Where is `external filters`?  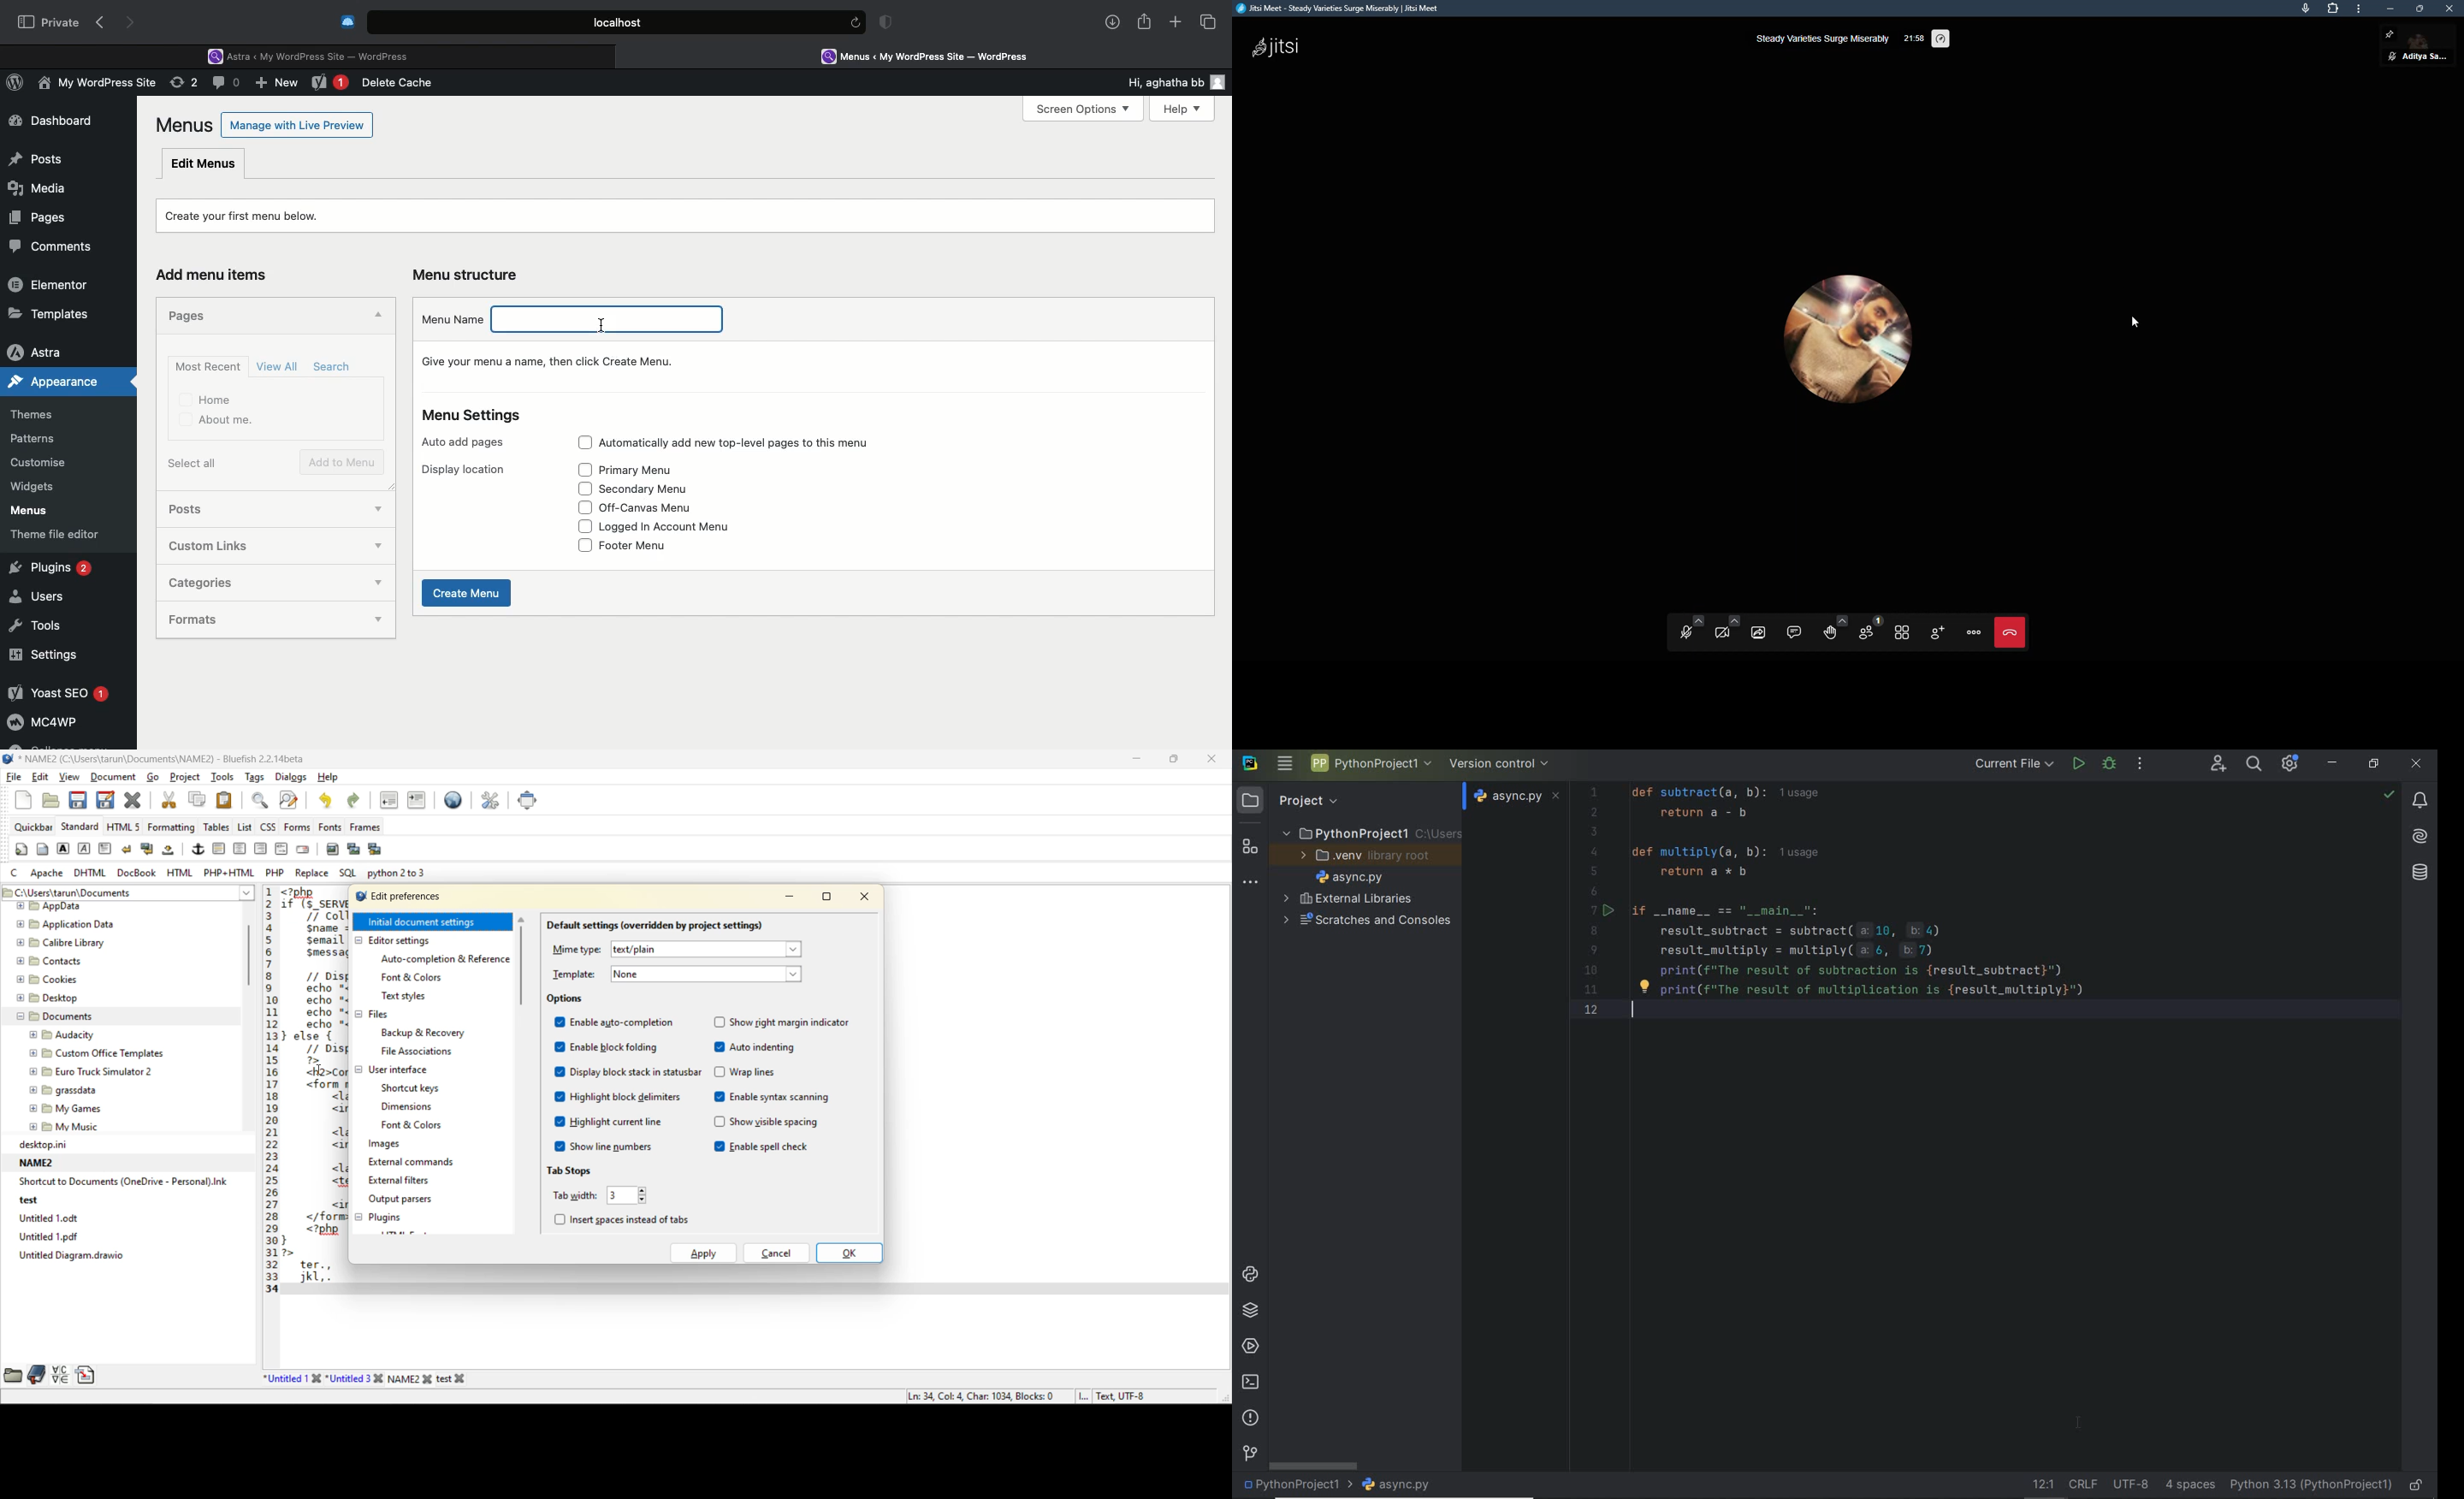
external filters is located at coordinates (403, 1179).